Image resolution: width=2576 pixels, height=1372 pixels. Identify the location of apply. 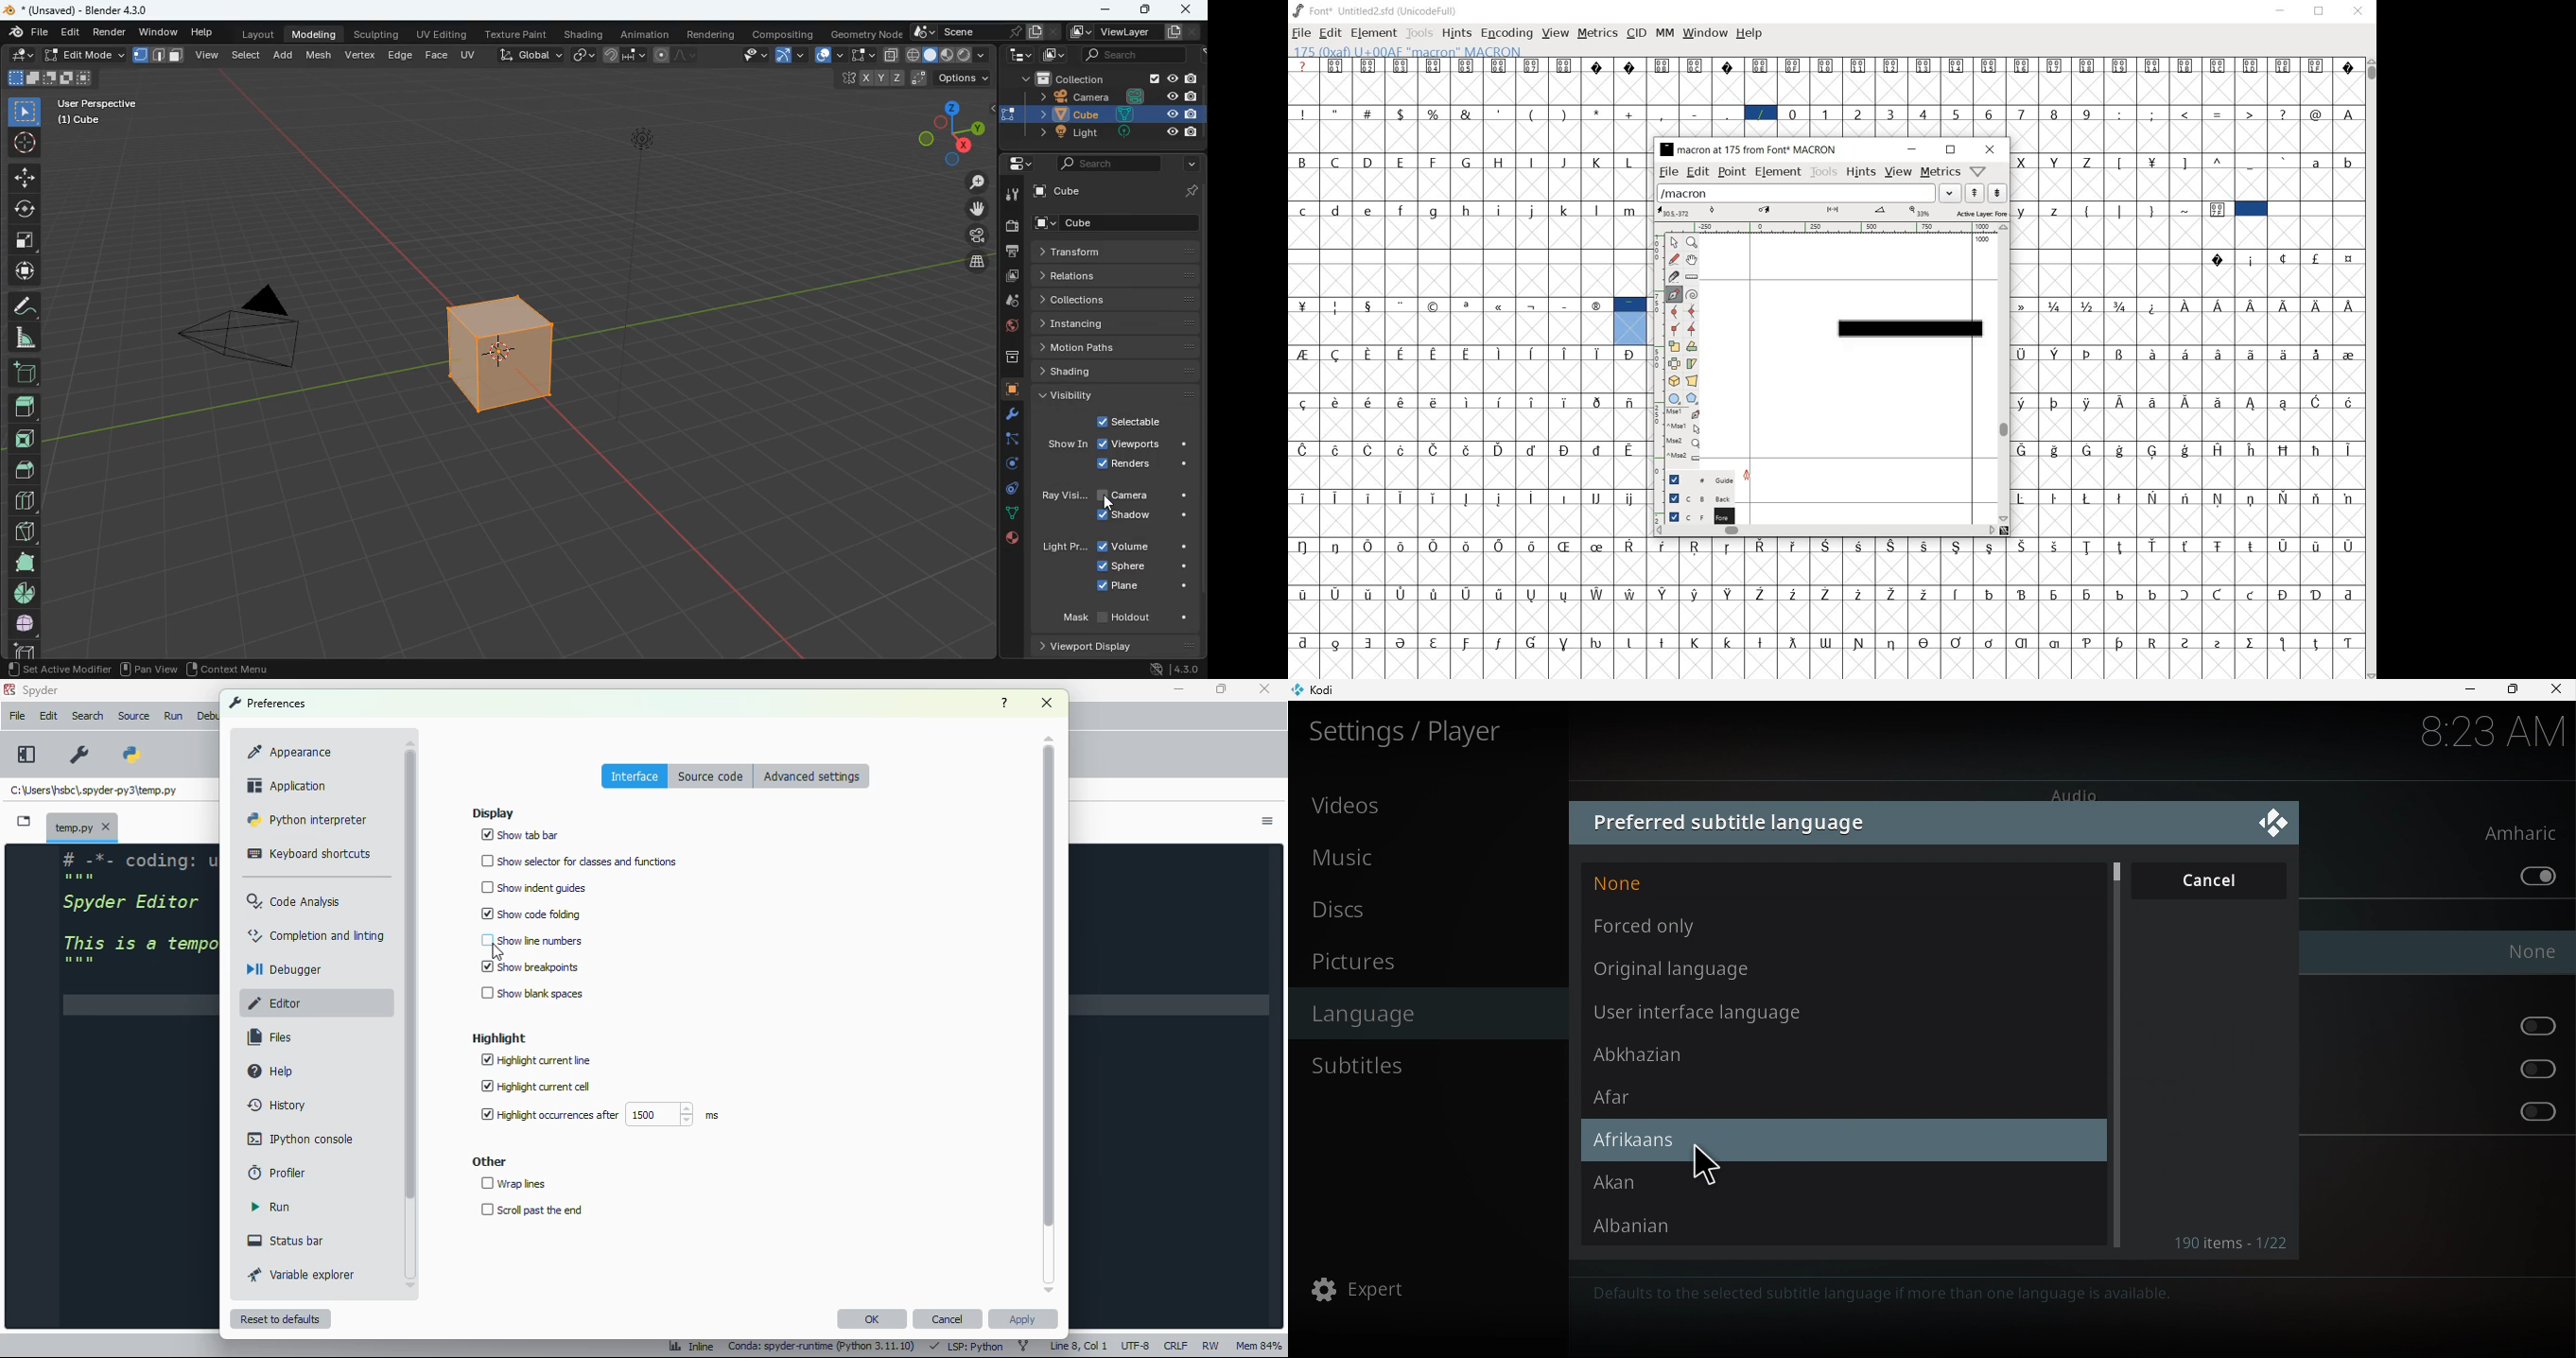
(1024, 1319).